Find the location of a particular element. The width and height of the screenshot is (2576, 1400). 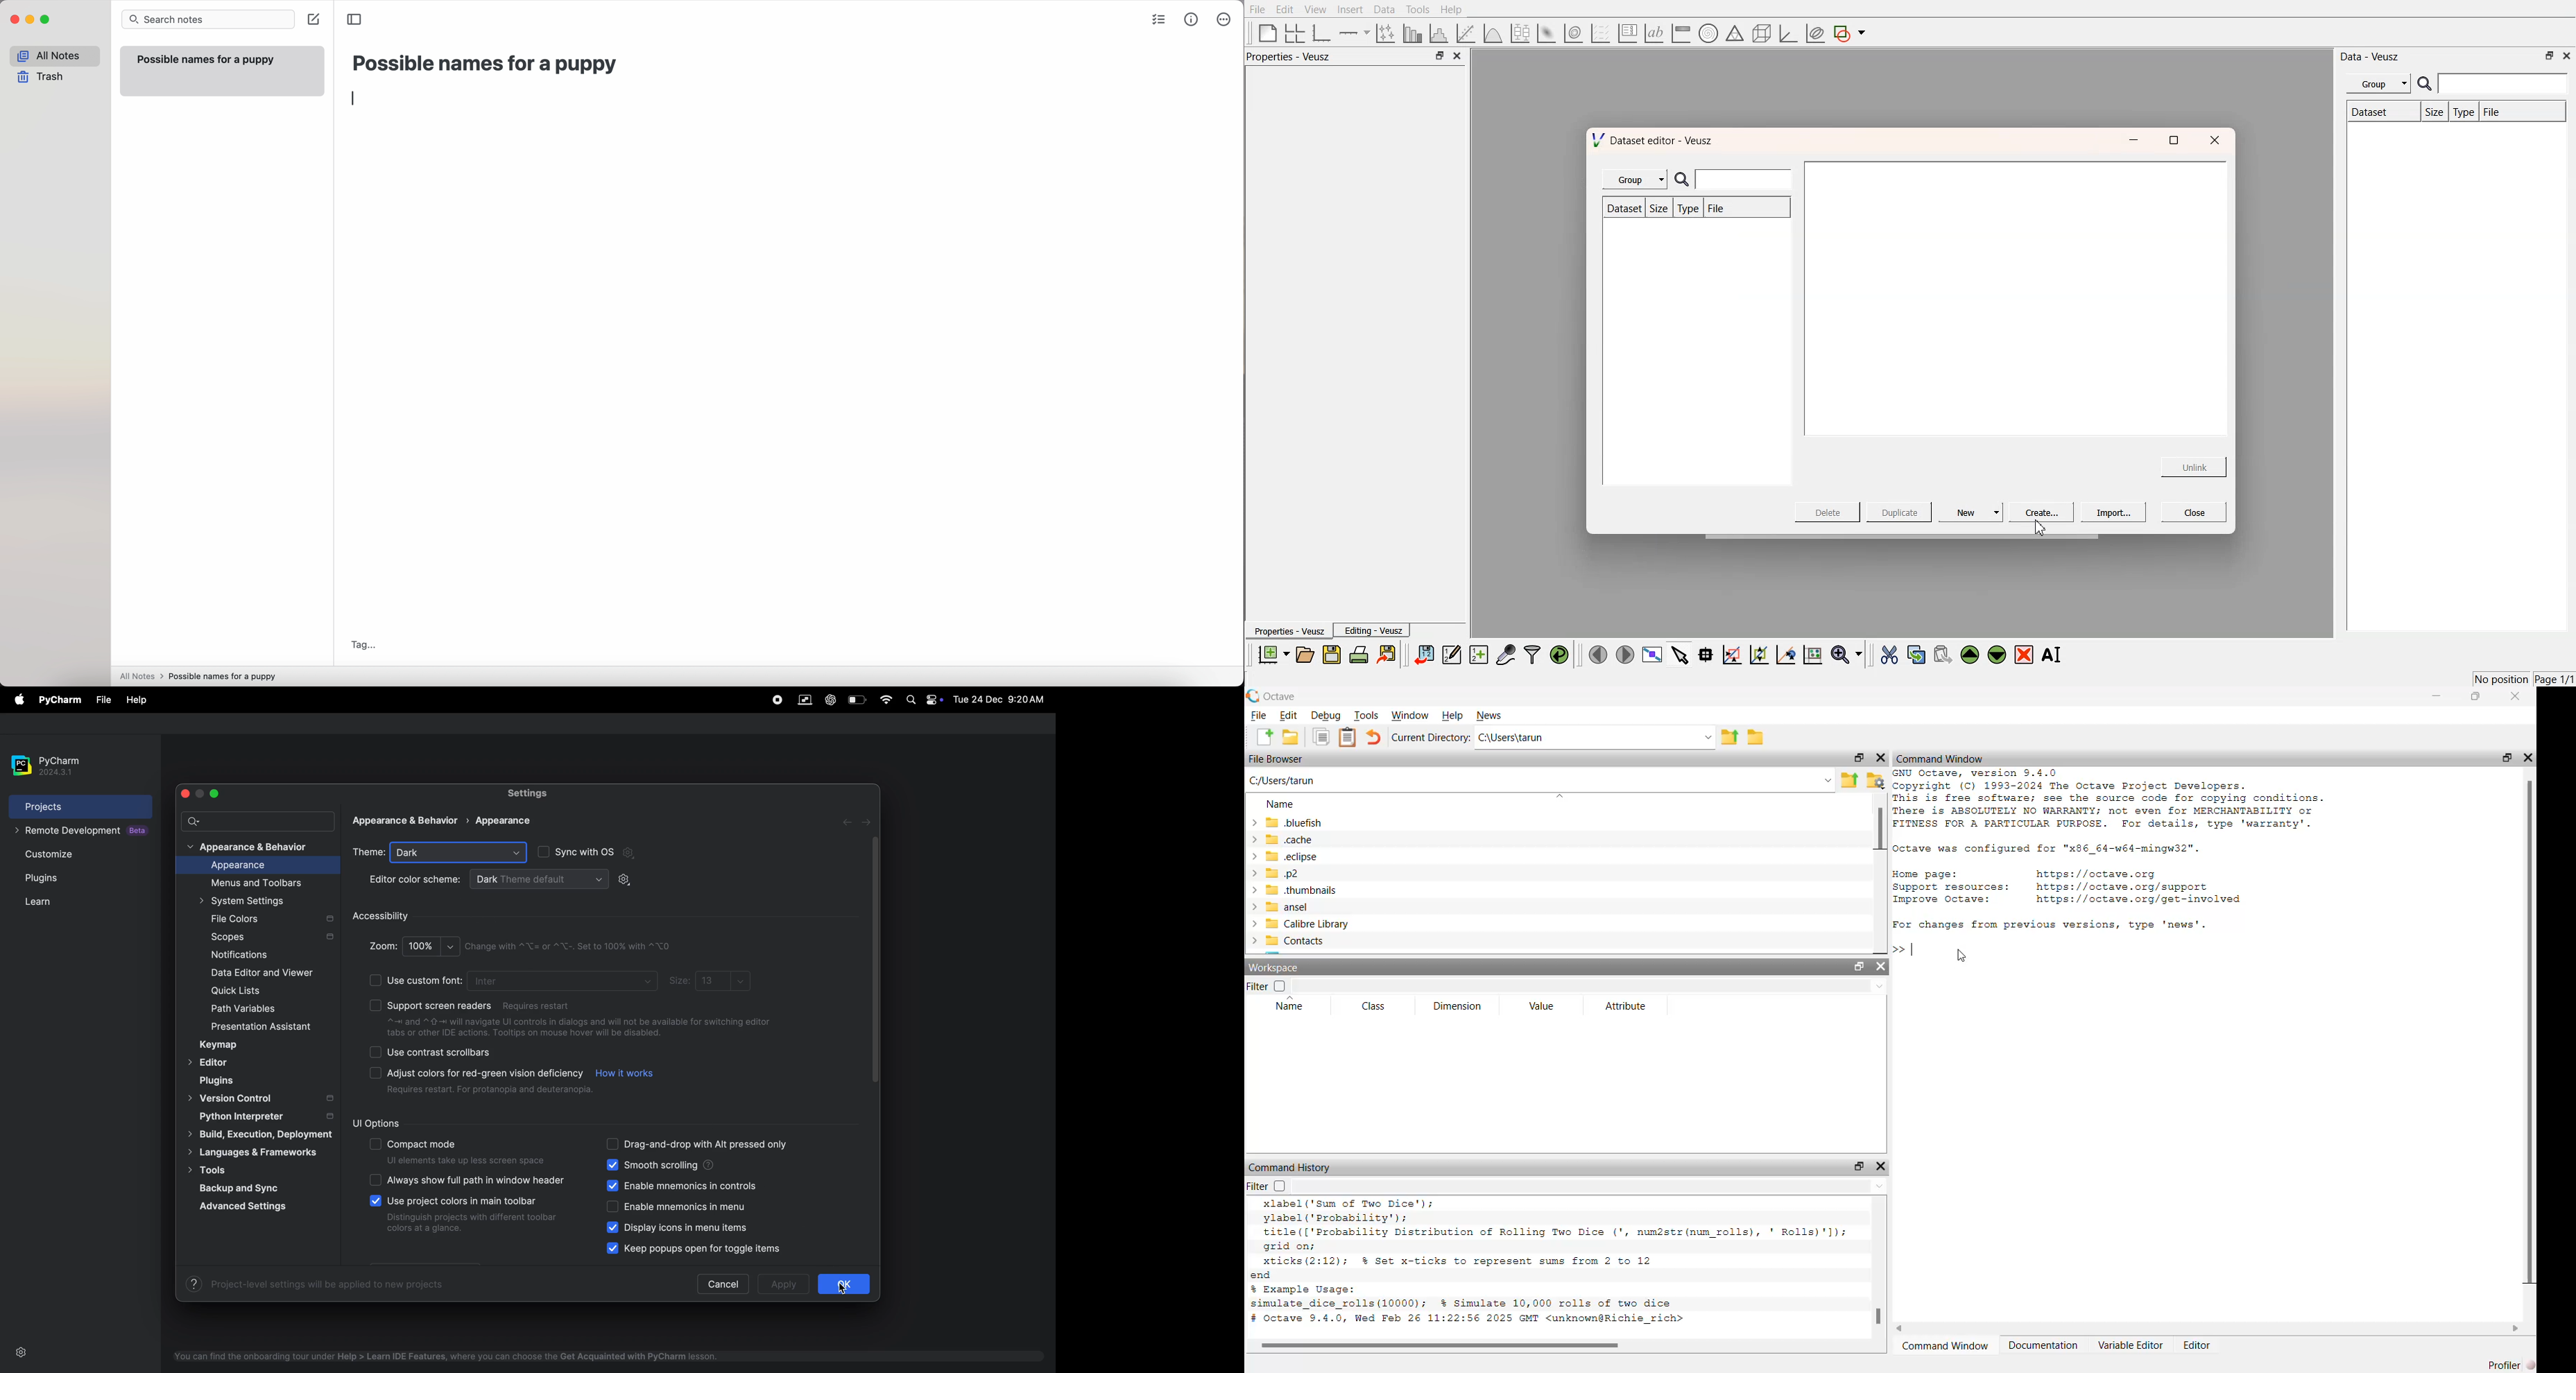

full screen is located at coordinates (214, 794).